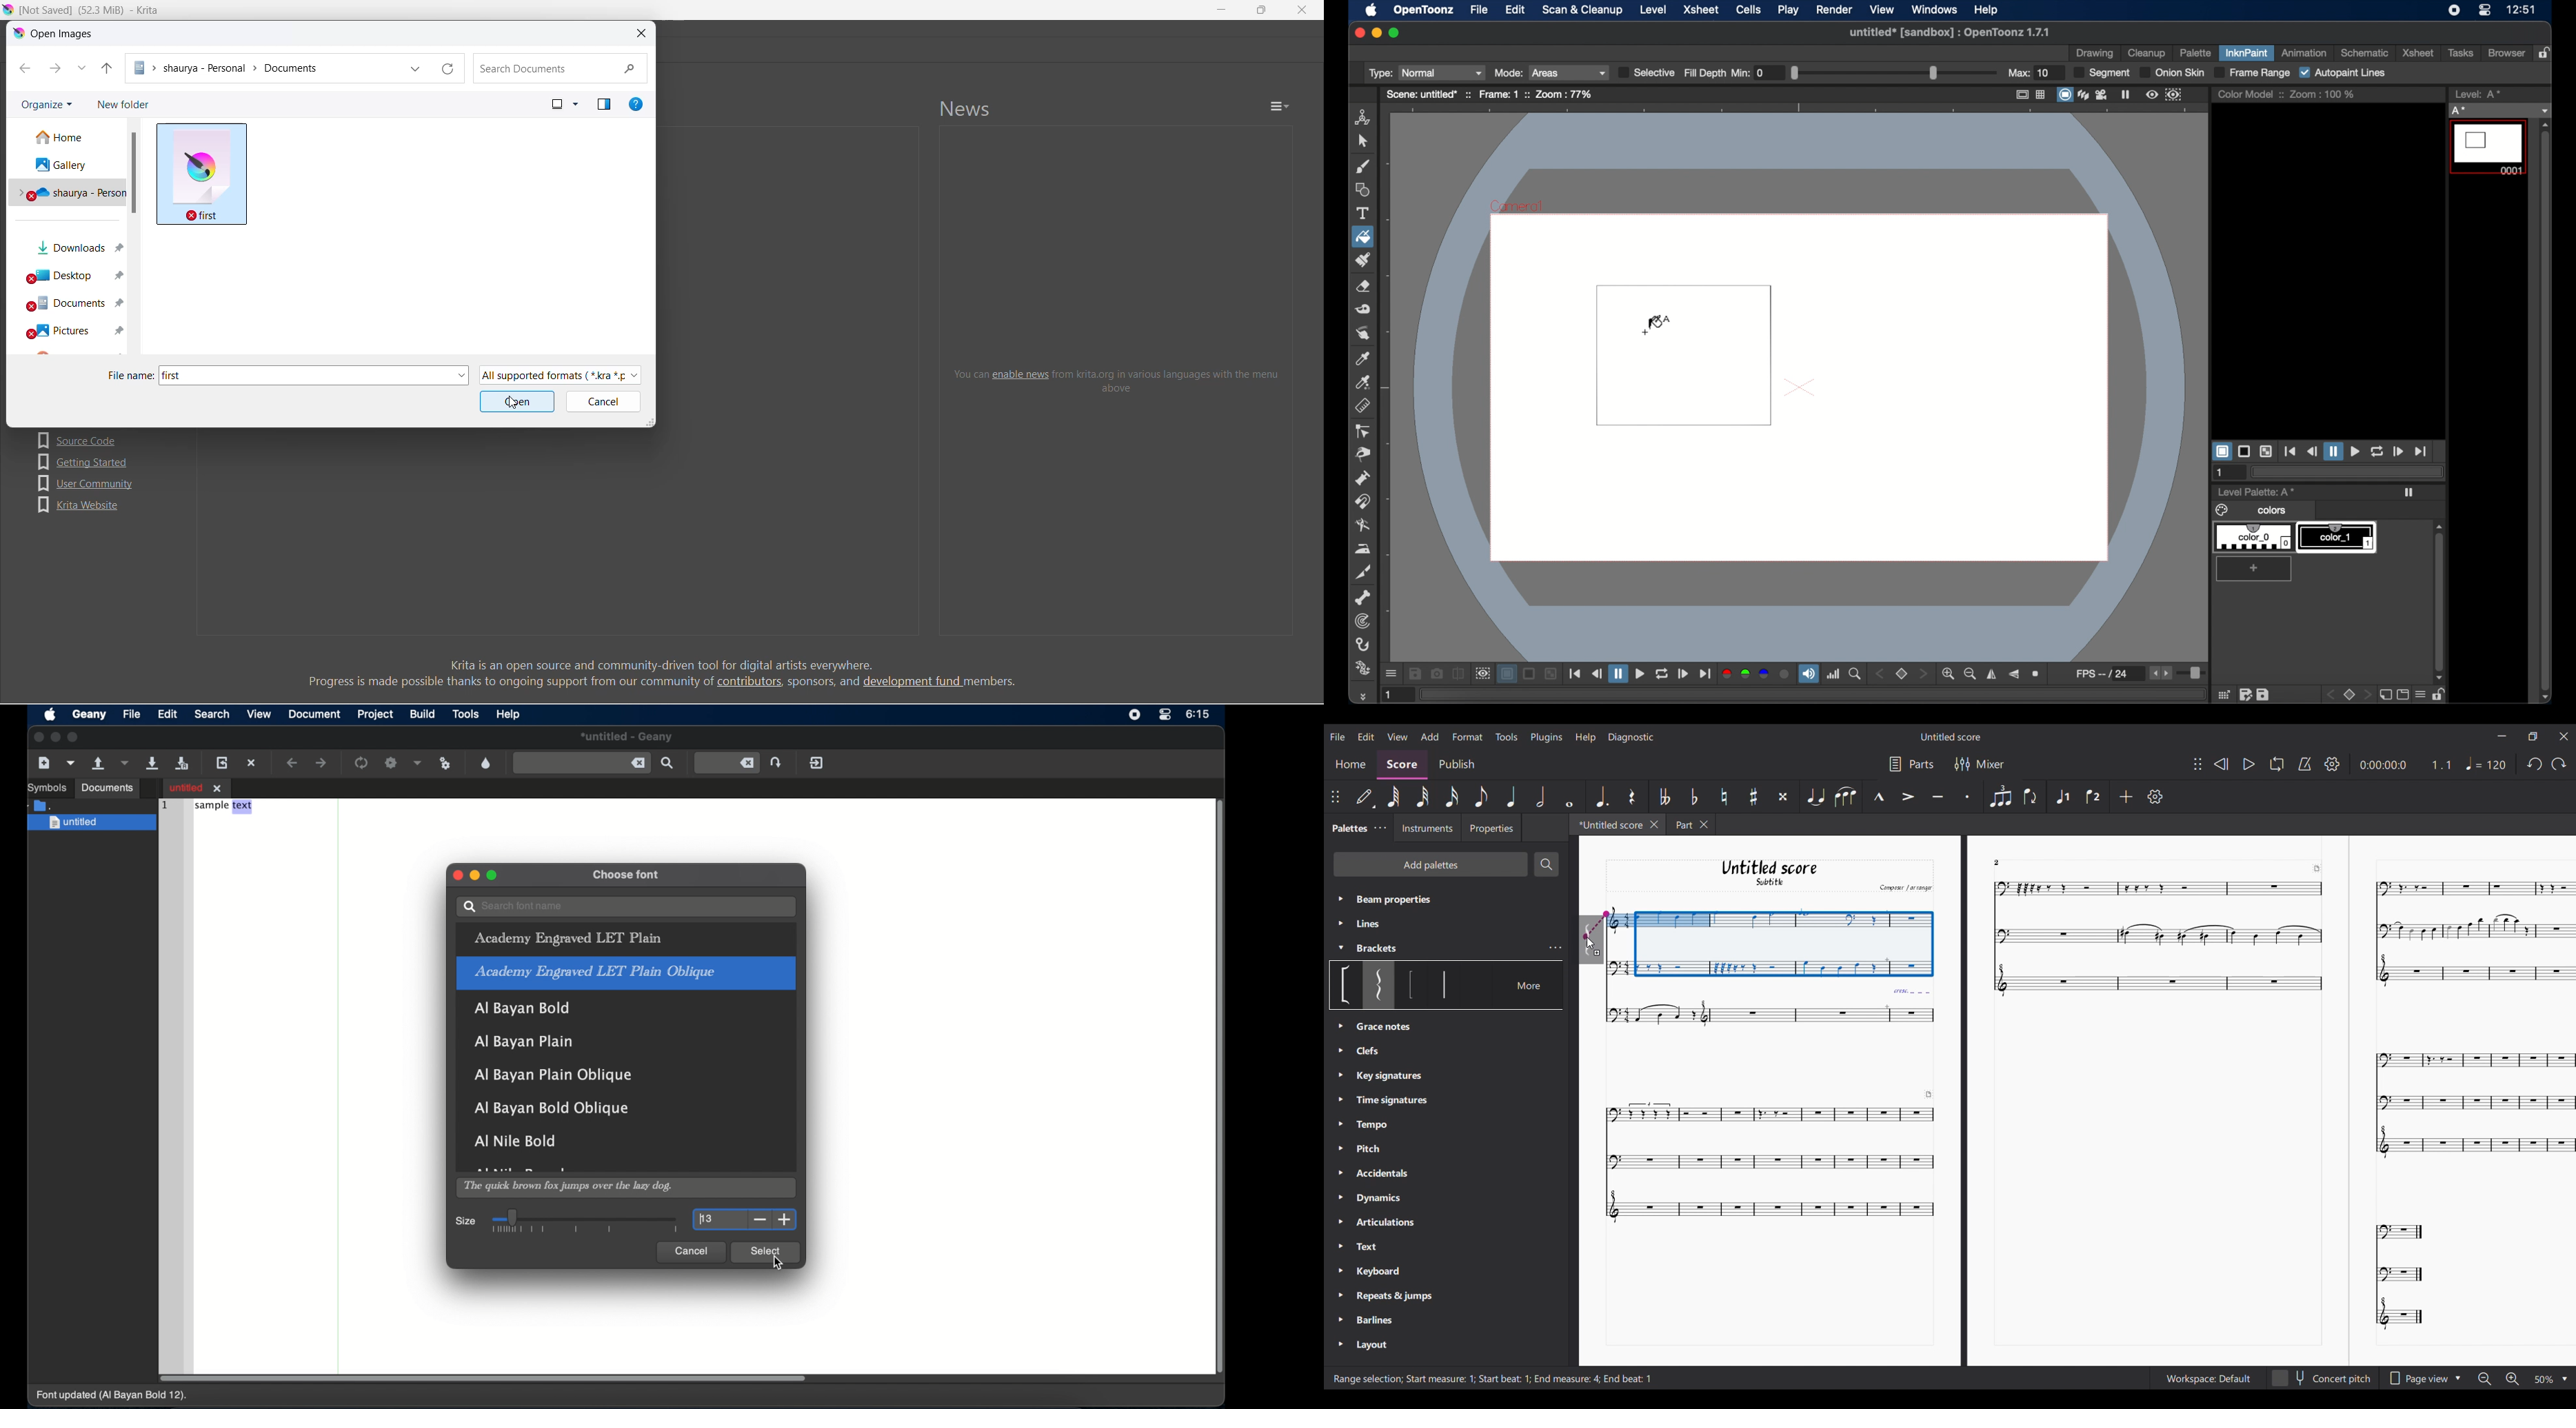 Image resolution: width=2576 pixels, height=1428 pixels. I want to click on browser, so click(2507, 52).